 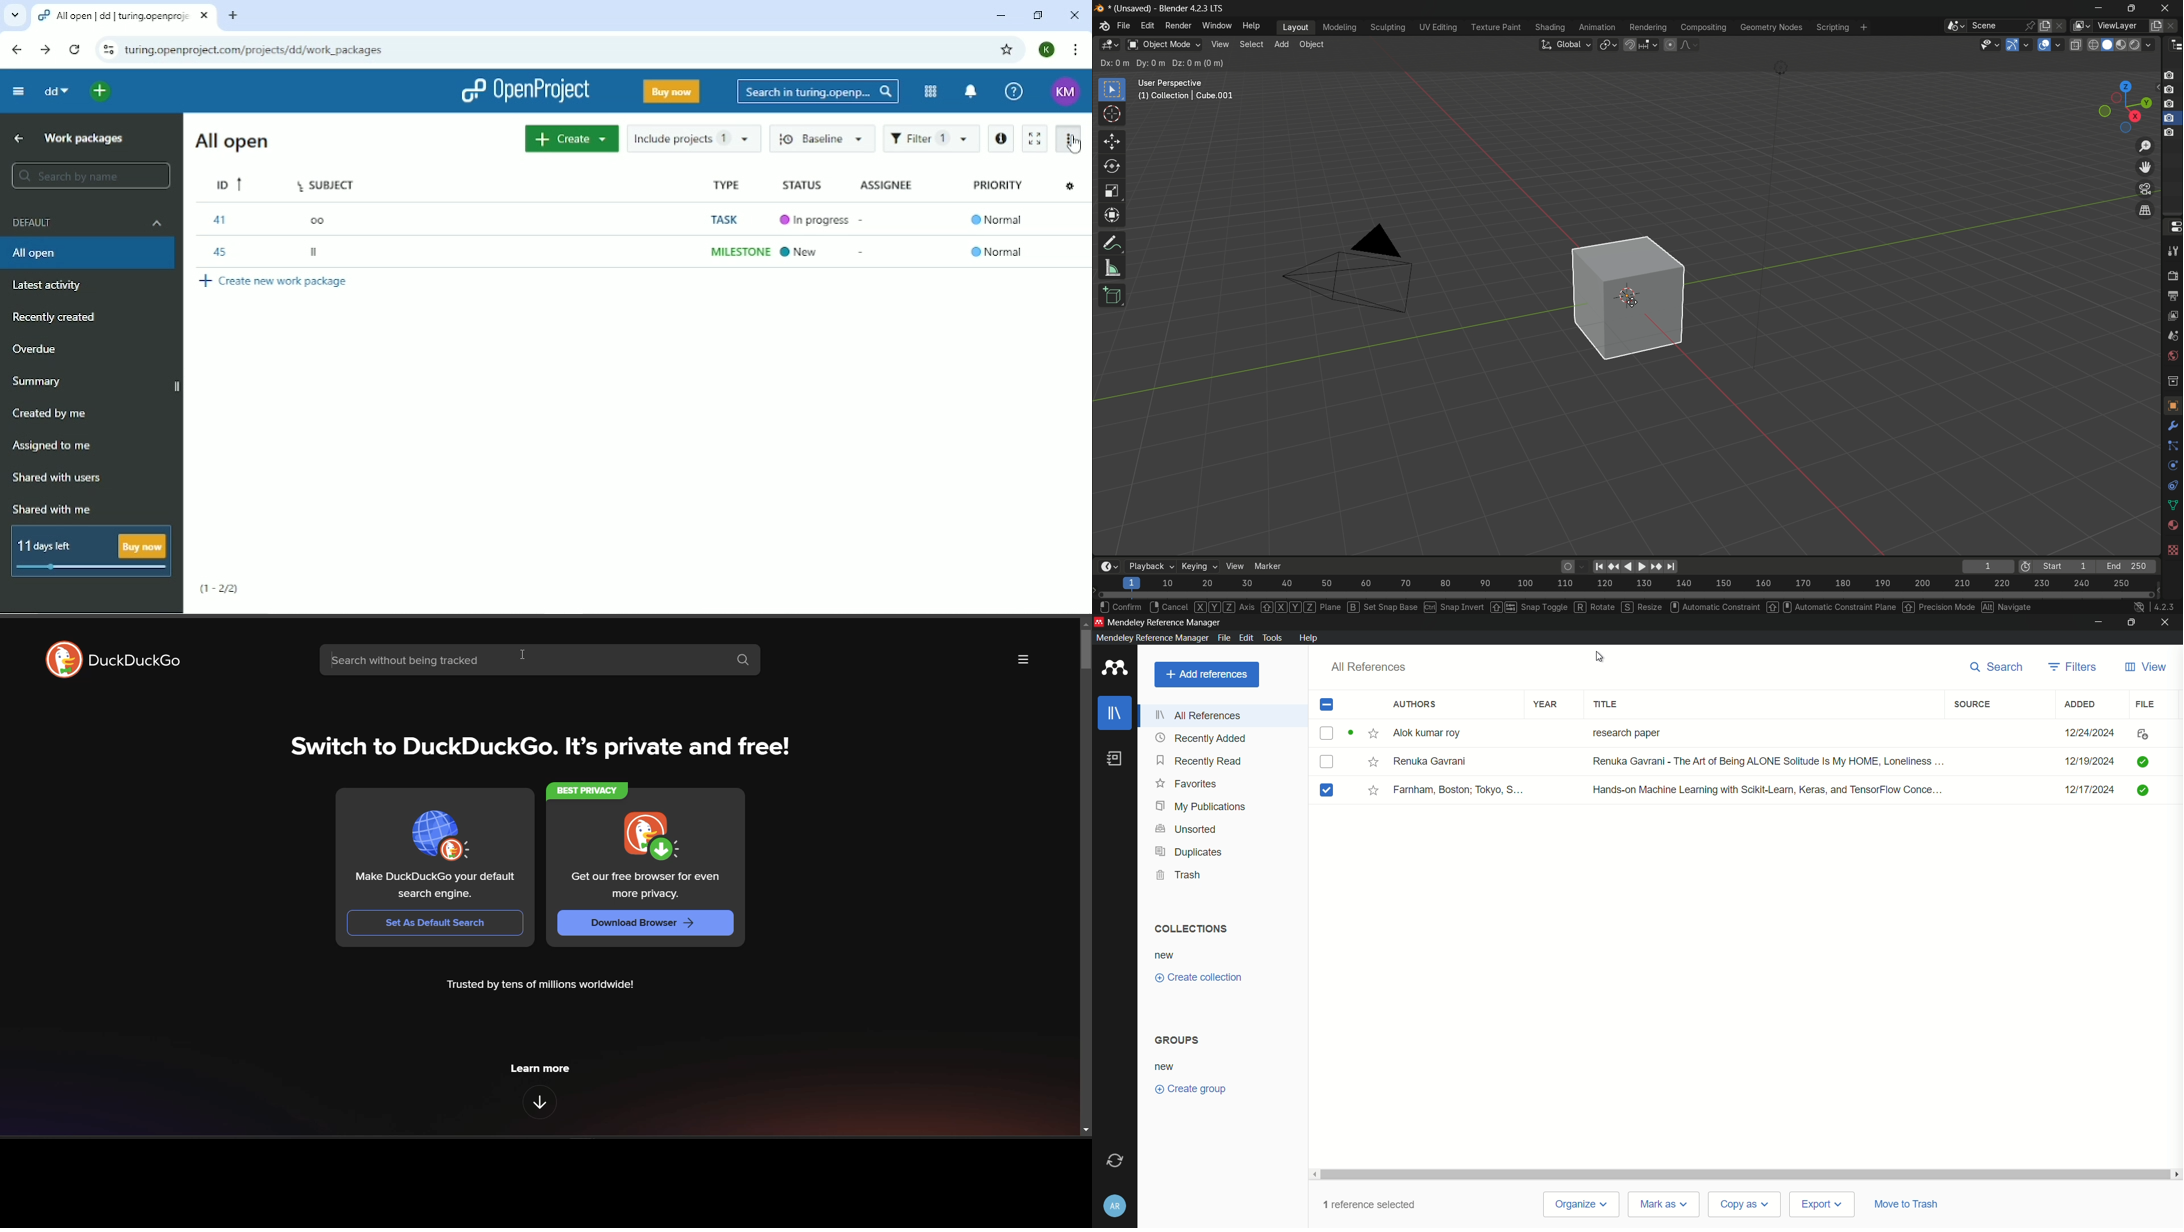 I want to click on added, so click(x=2081, y=704).